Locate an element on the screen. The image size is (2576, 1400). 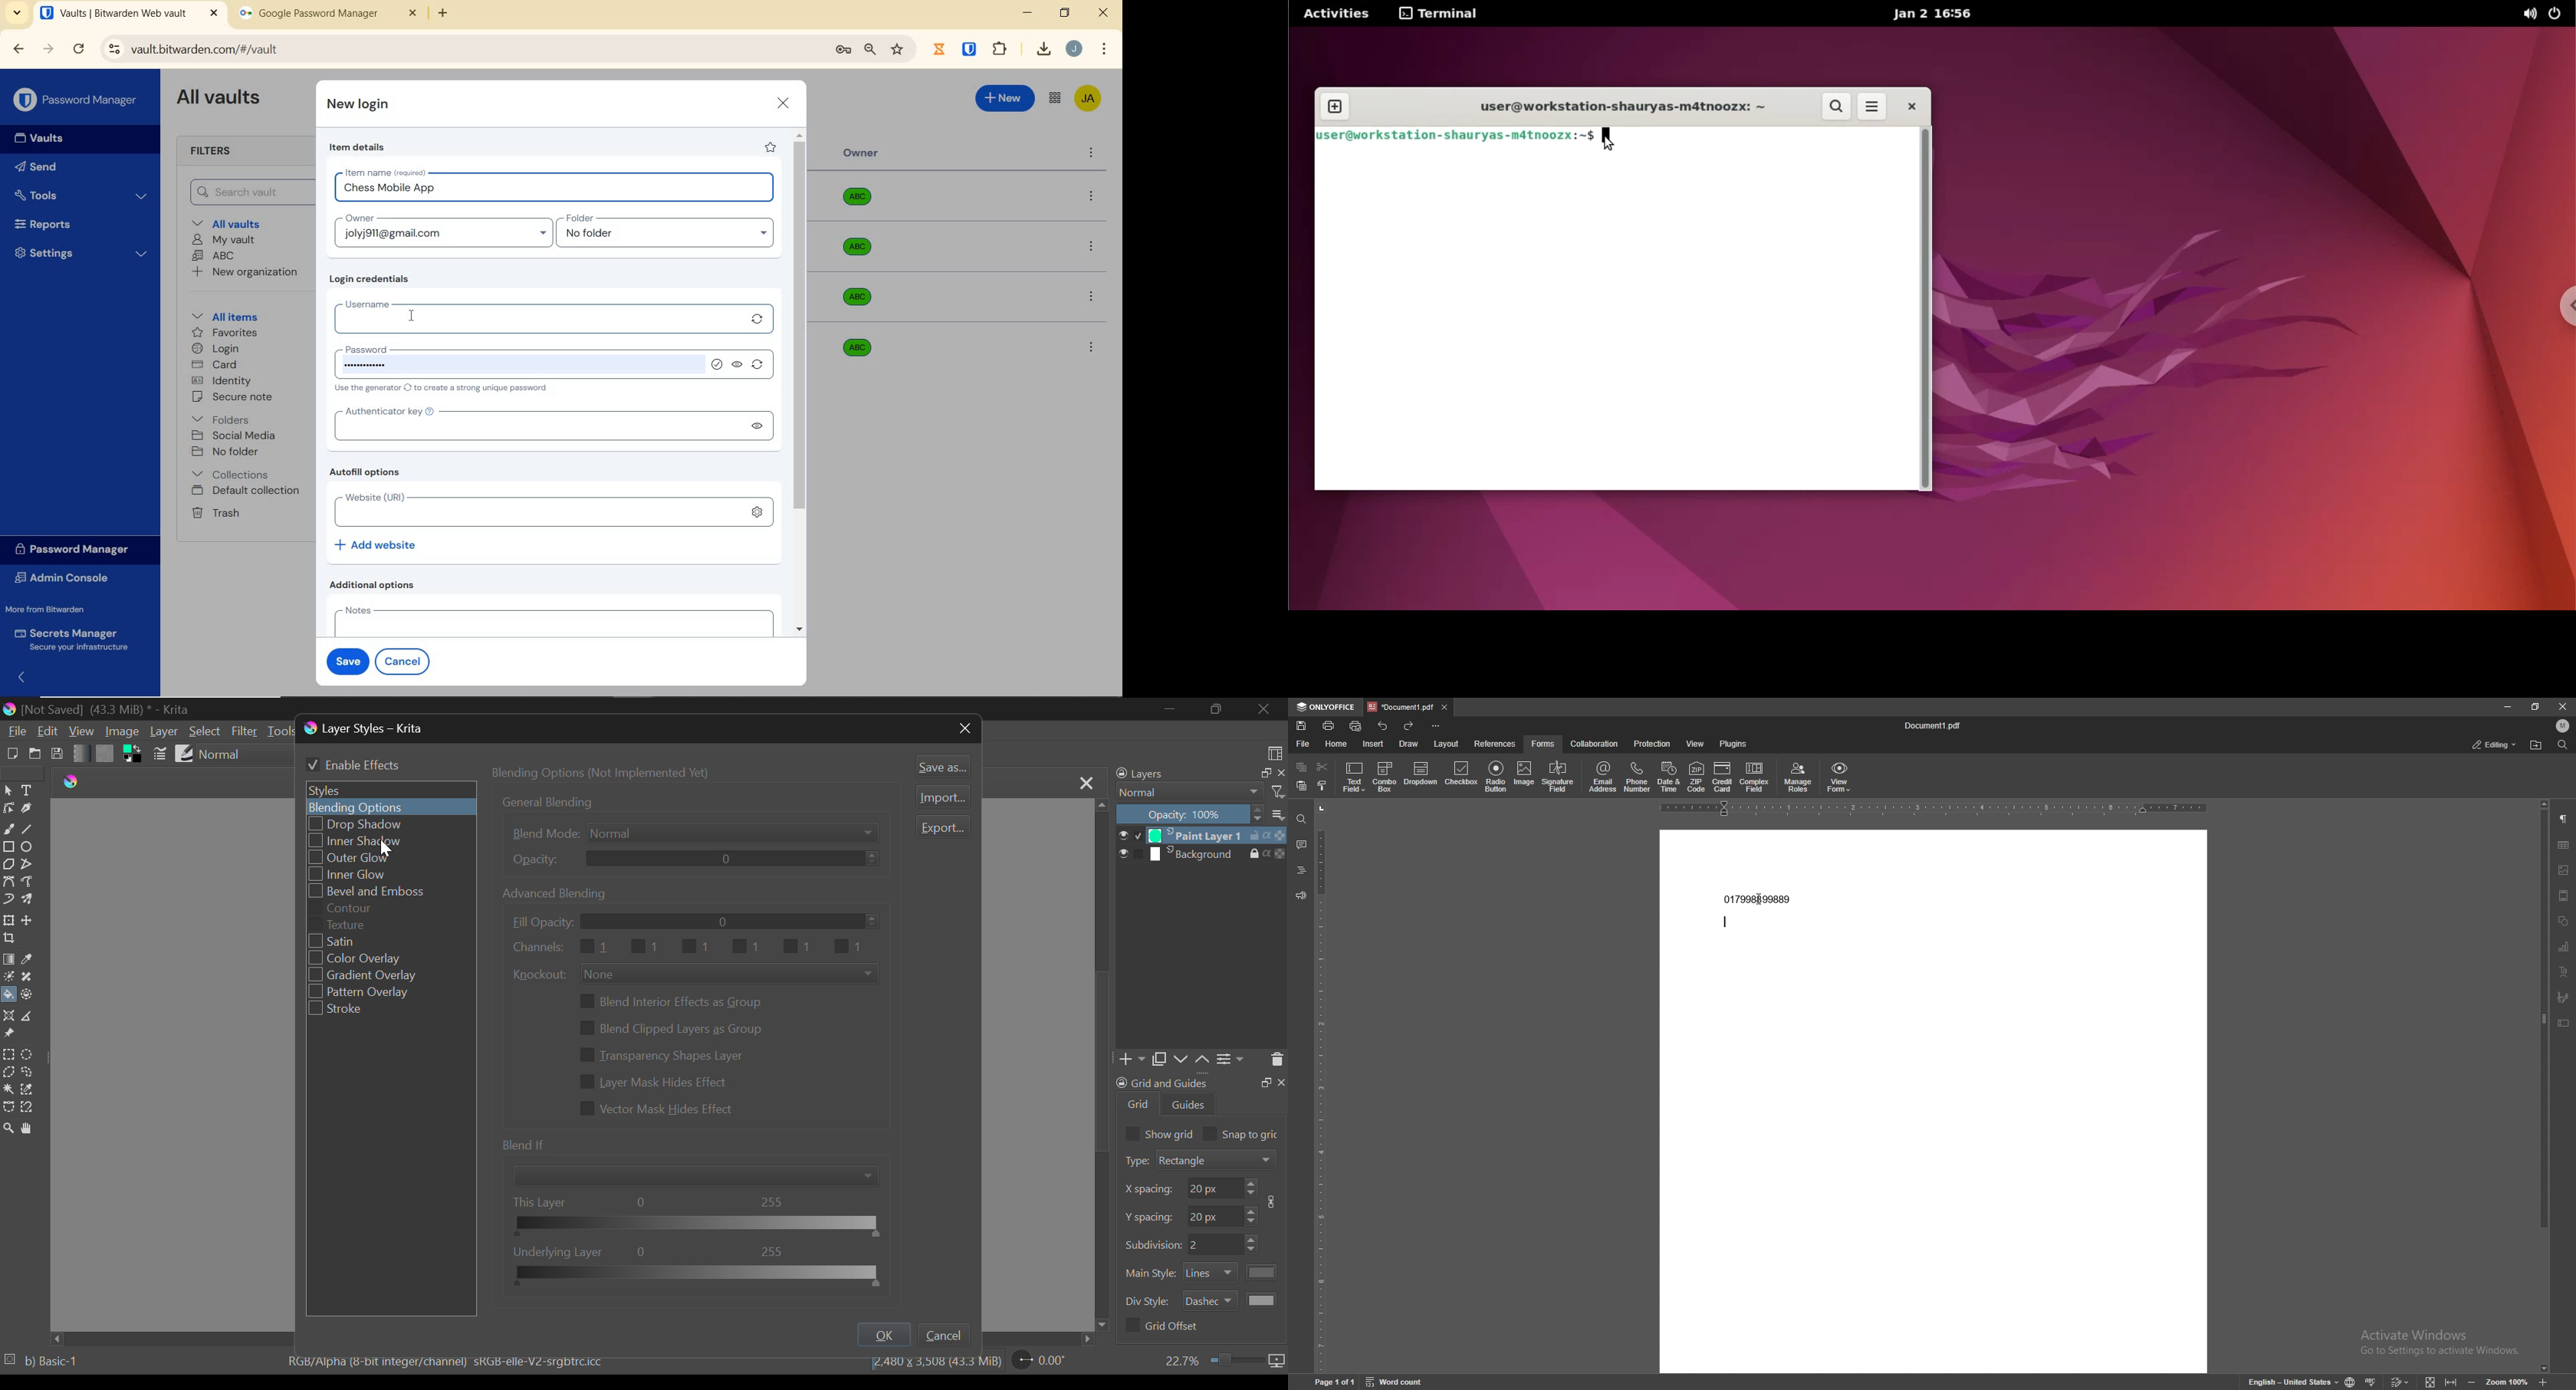
close is located at coordinates (784, 103).